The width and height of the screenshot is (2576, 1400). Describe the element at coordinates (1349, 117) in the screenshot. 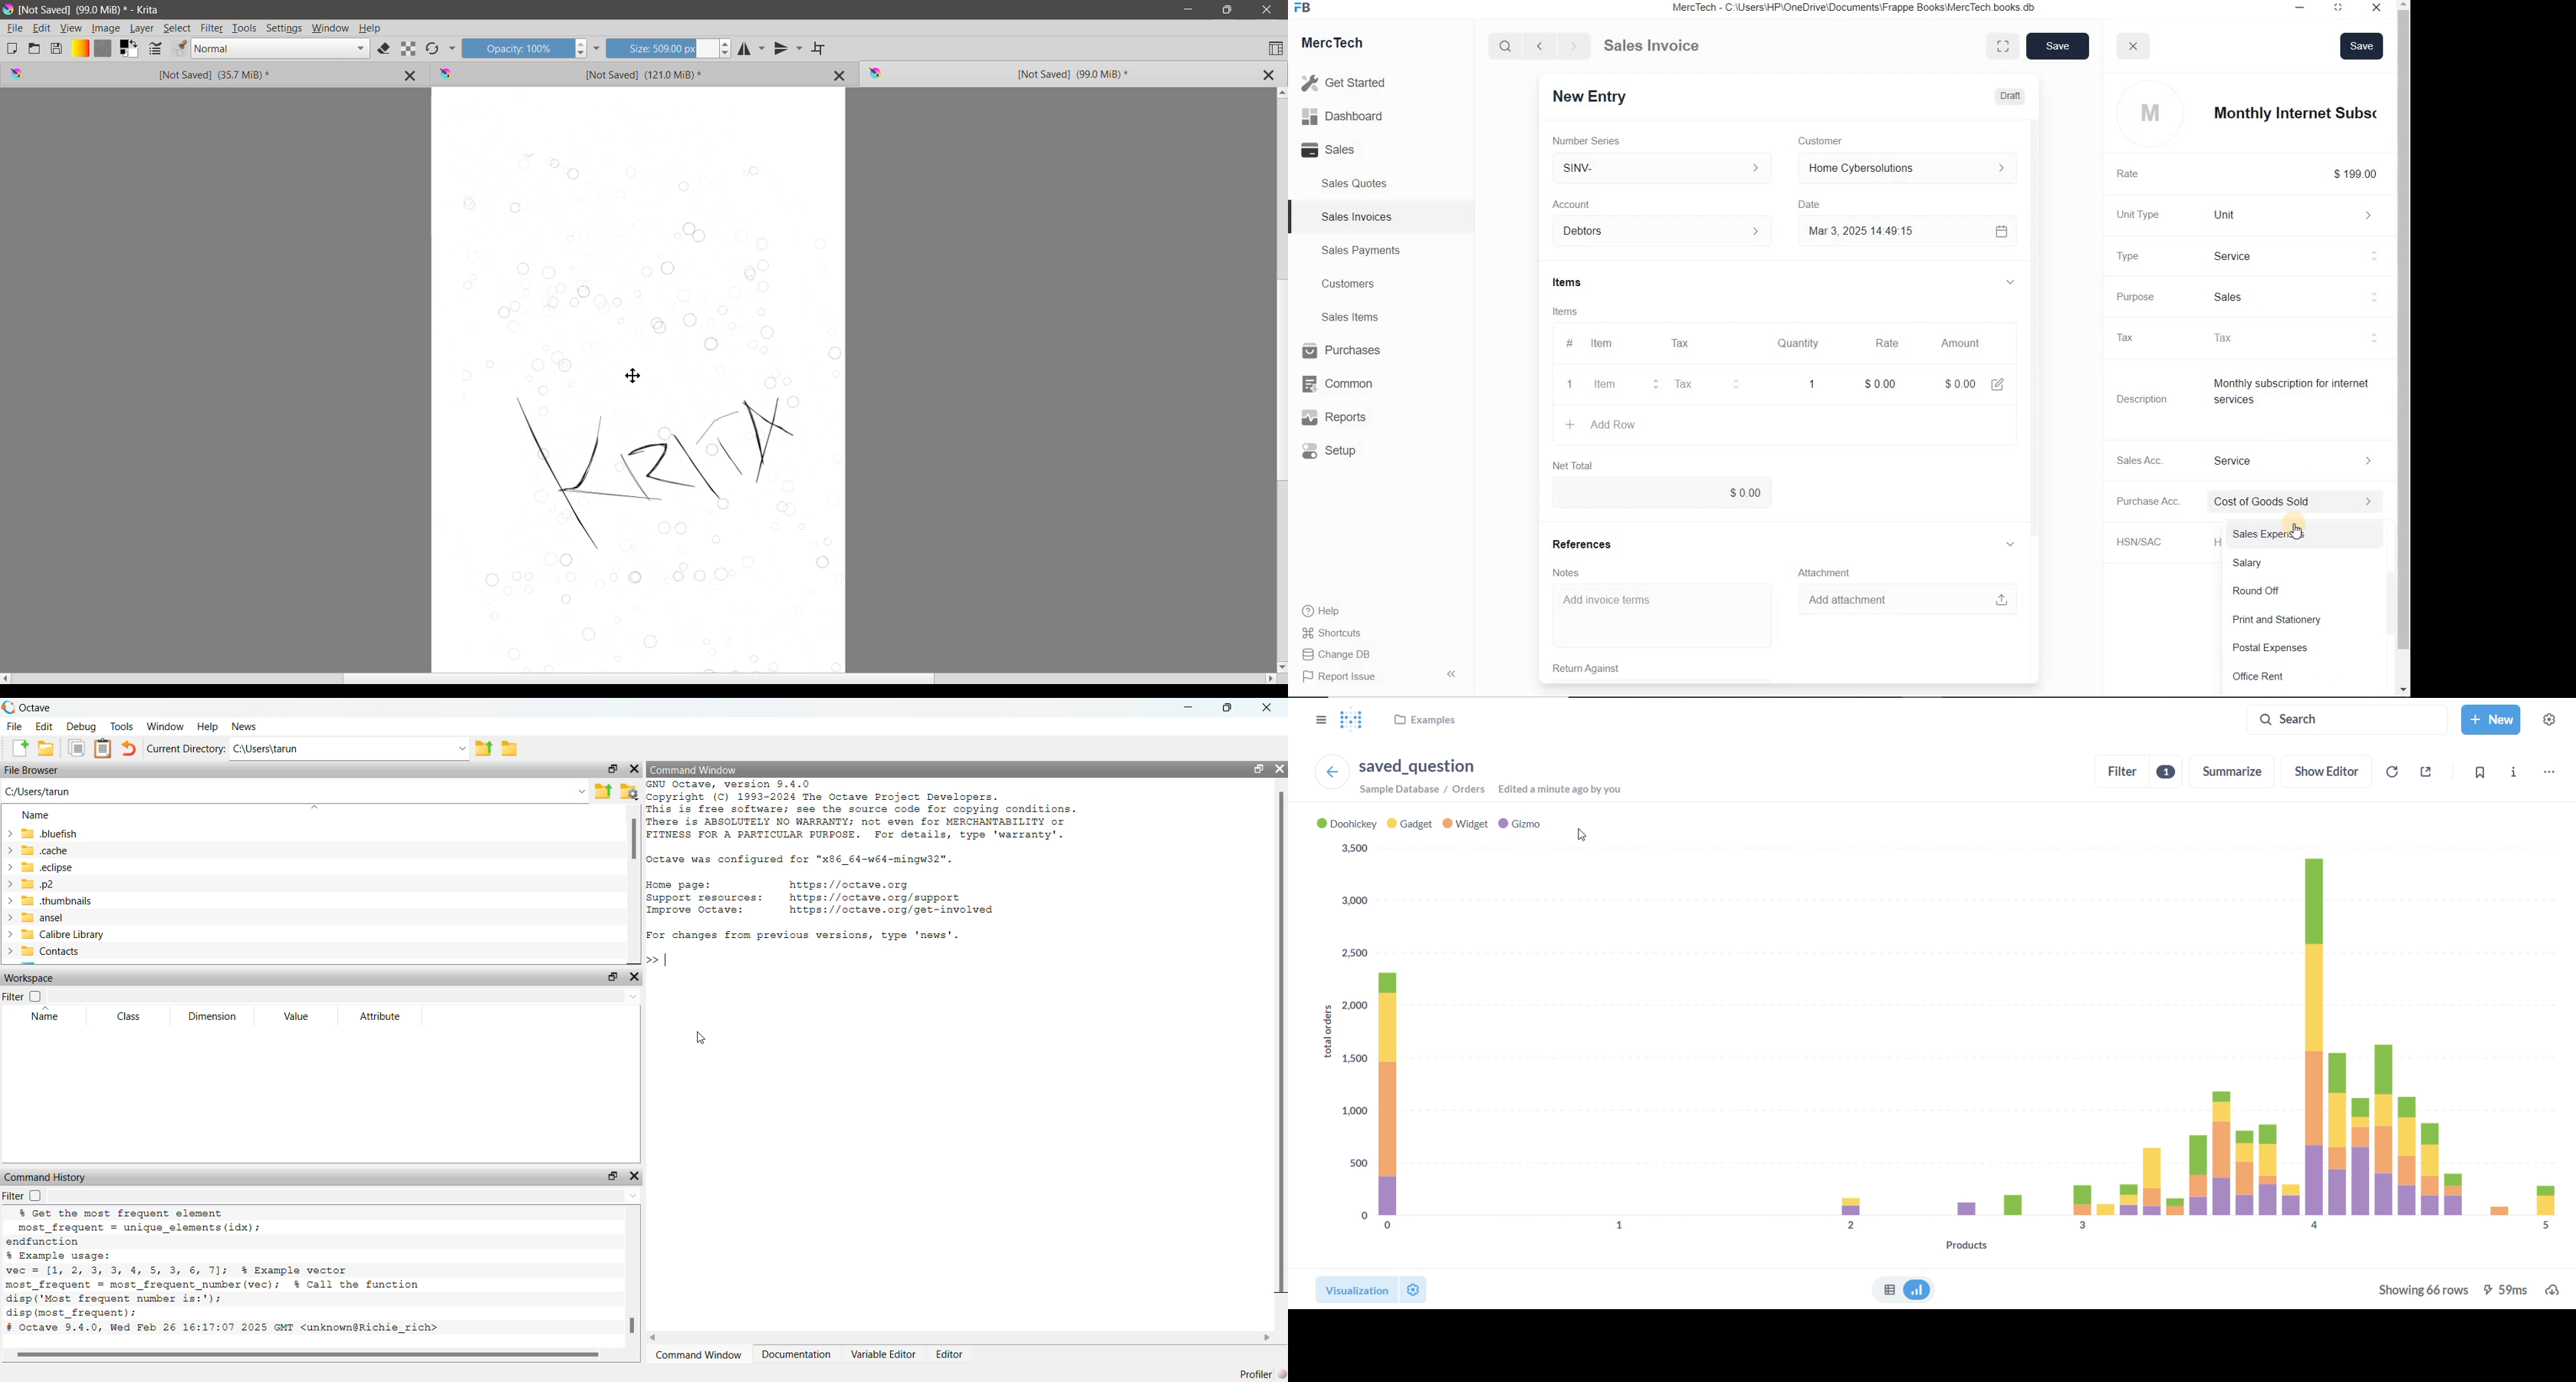

I see `Dashboard` at that location.